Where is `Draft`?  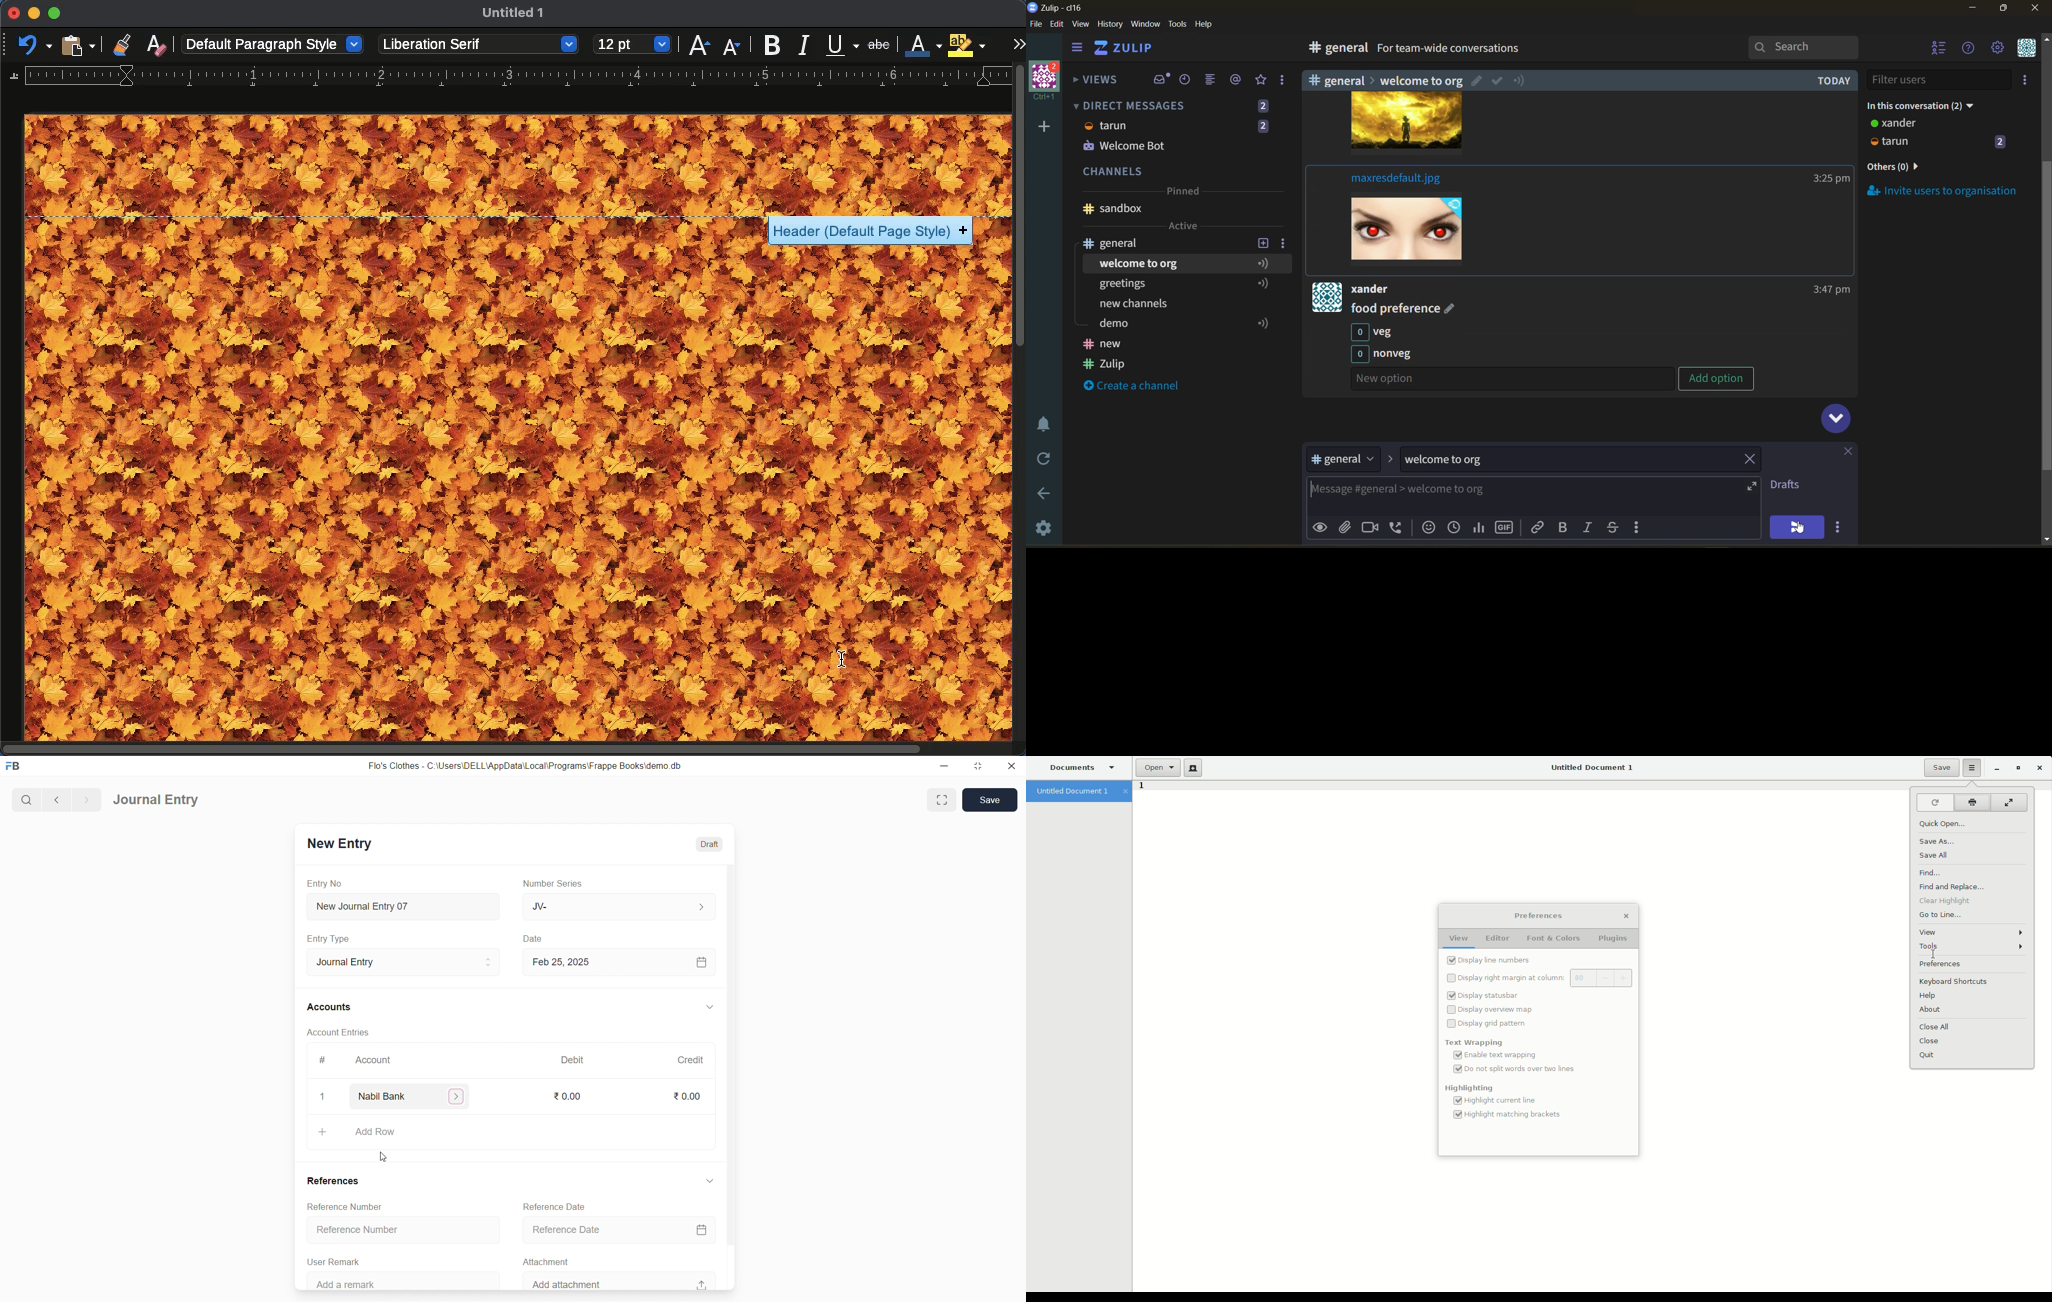
Draft is located at coordinates (710, 843).